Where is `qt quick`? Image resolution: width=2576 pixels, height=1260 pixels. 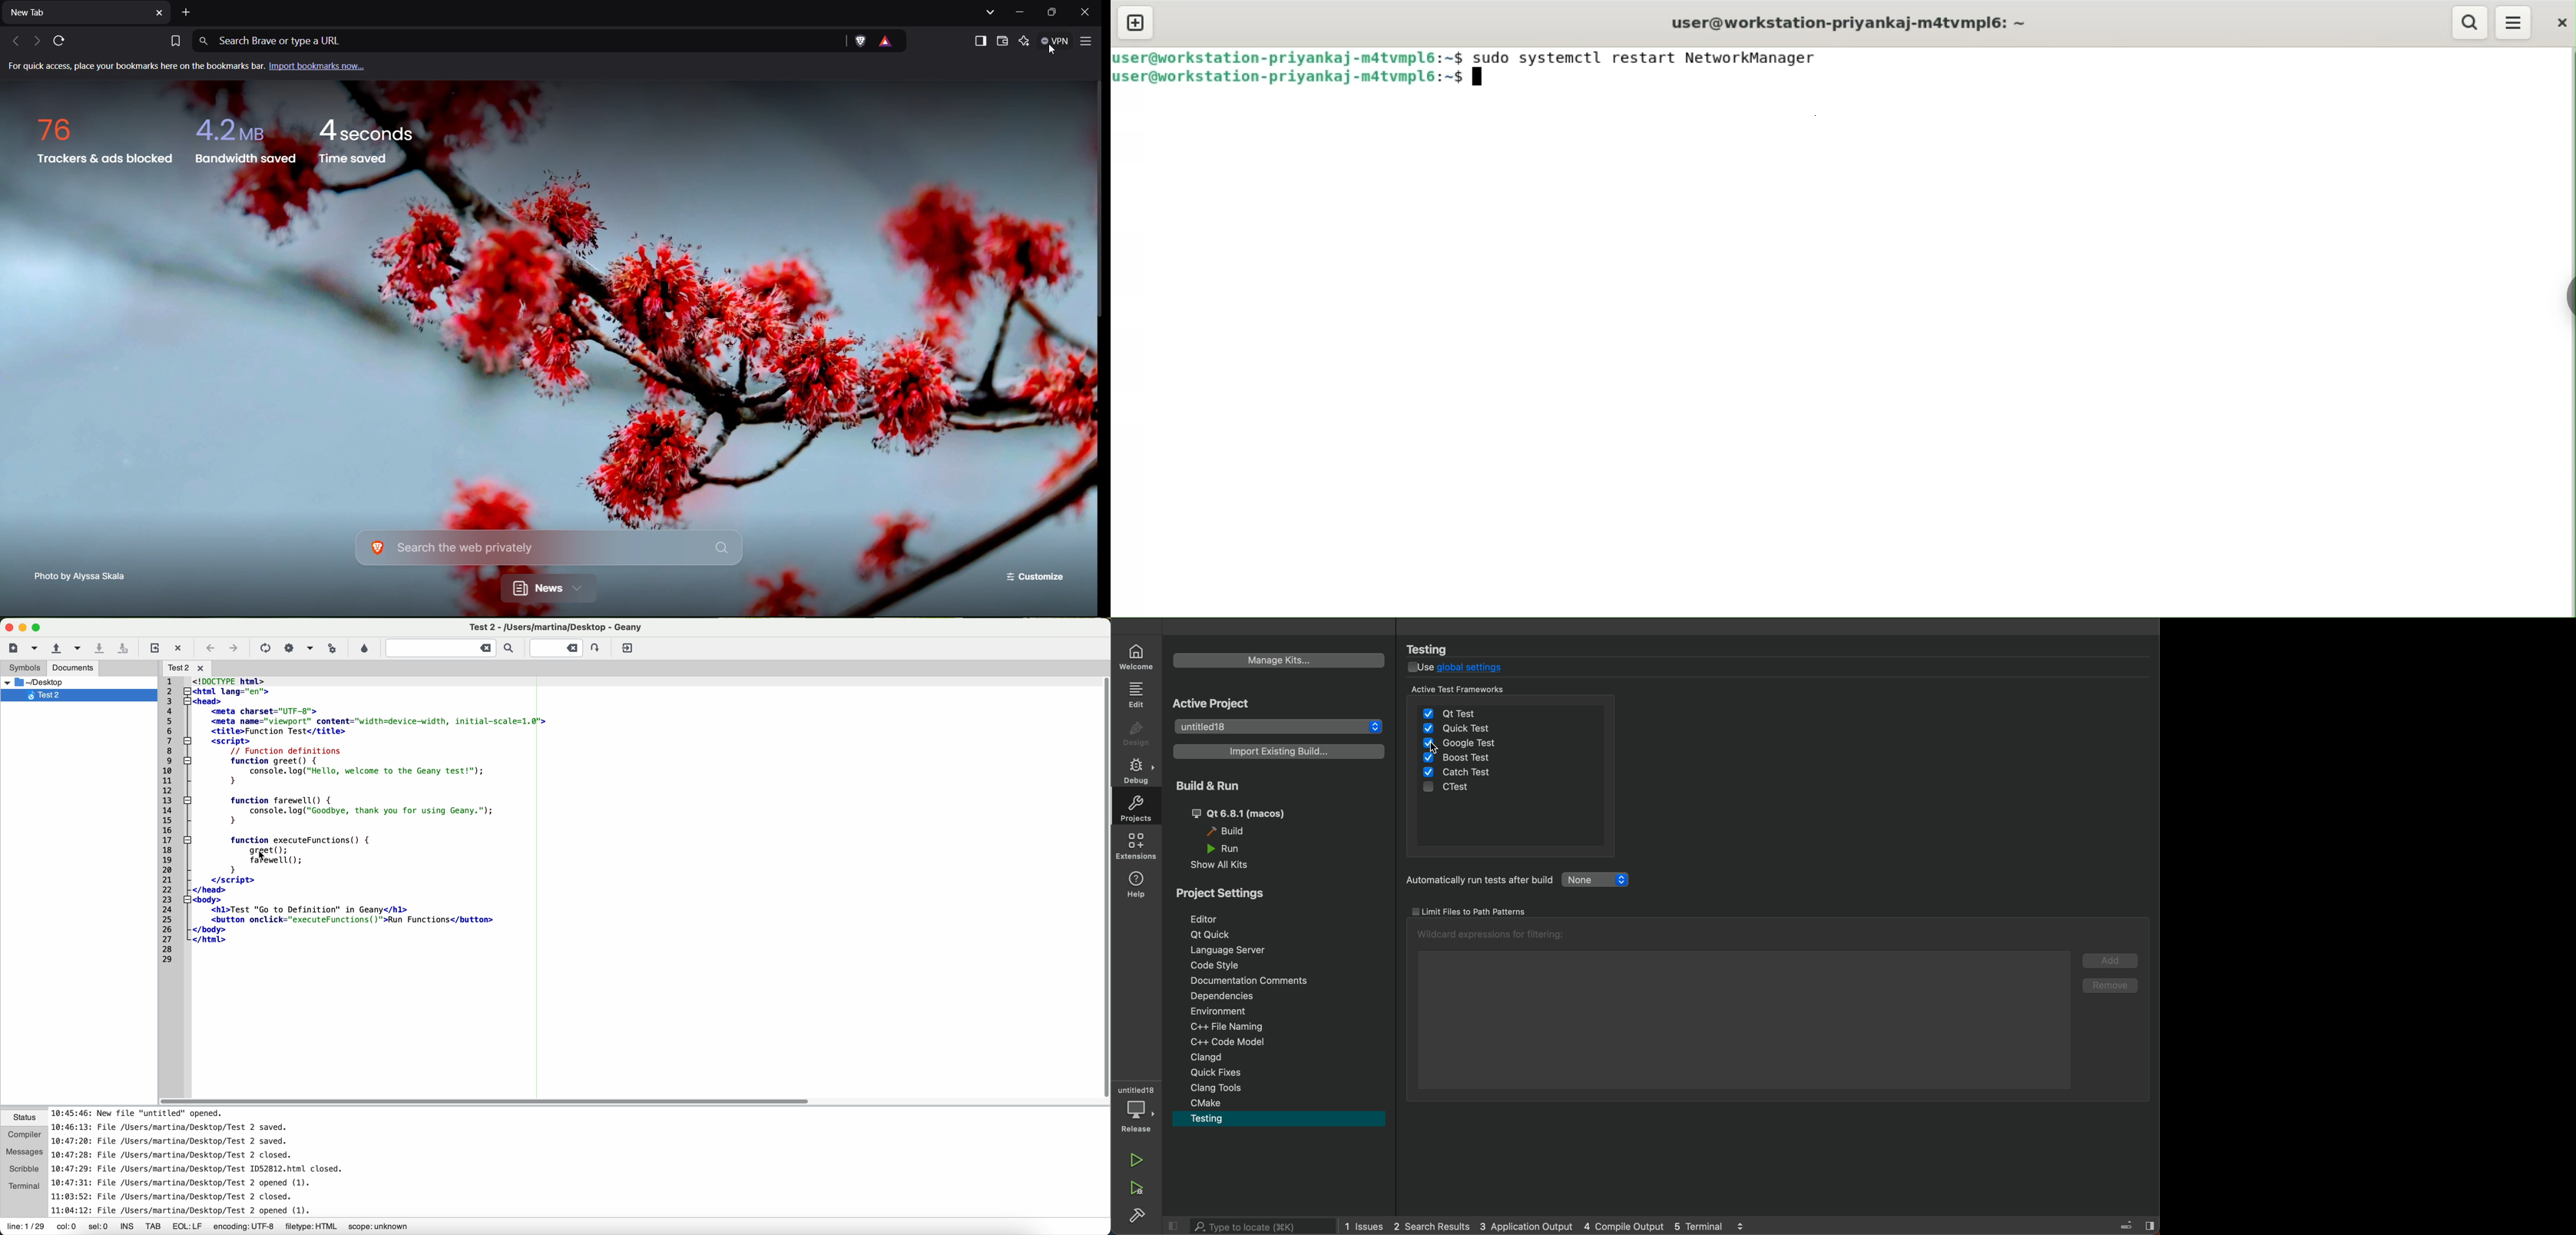
qt quick is located at coordinates (1274, 935).